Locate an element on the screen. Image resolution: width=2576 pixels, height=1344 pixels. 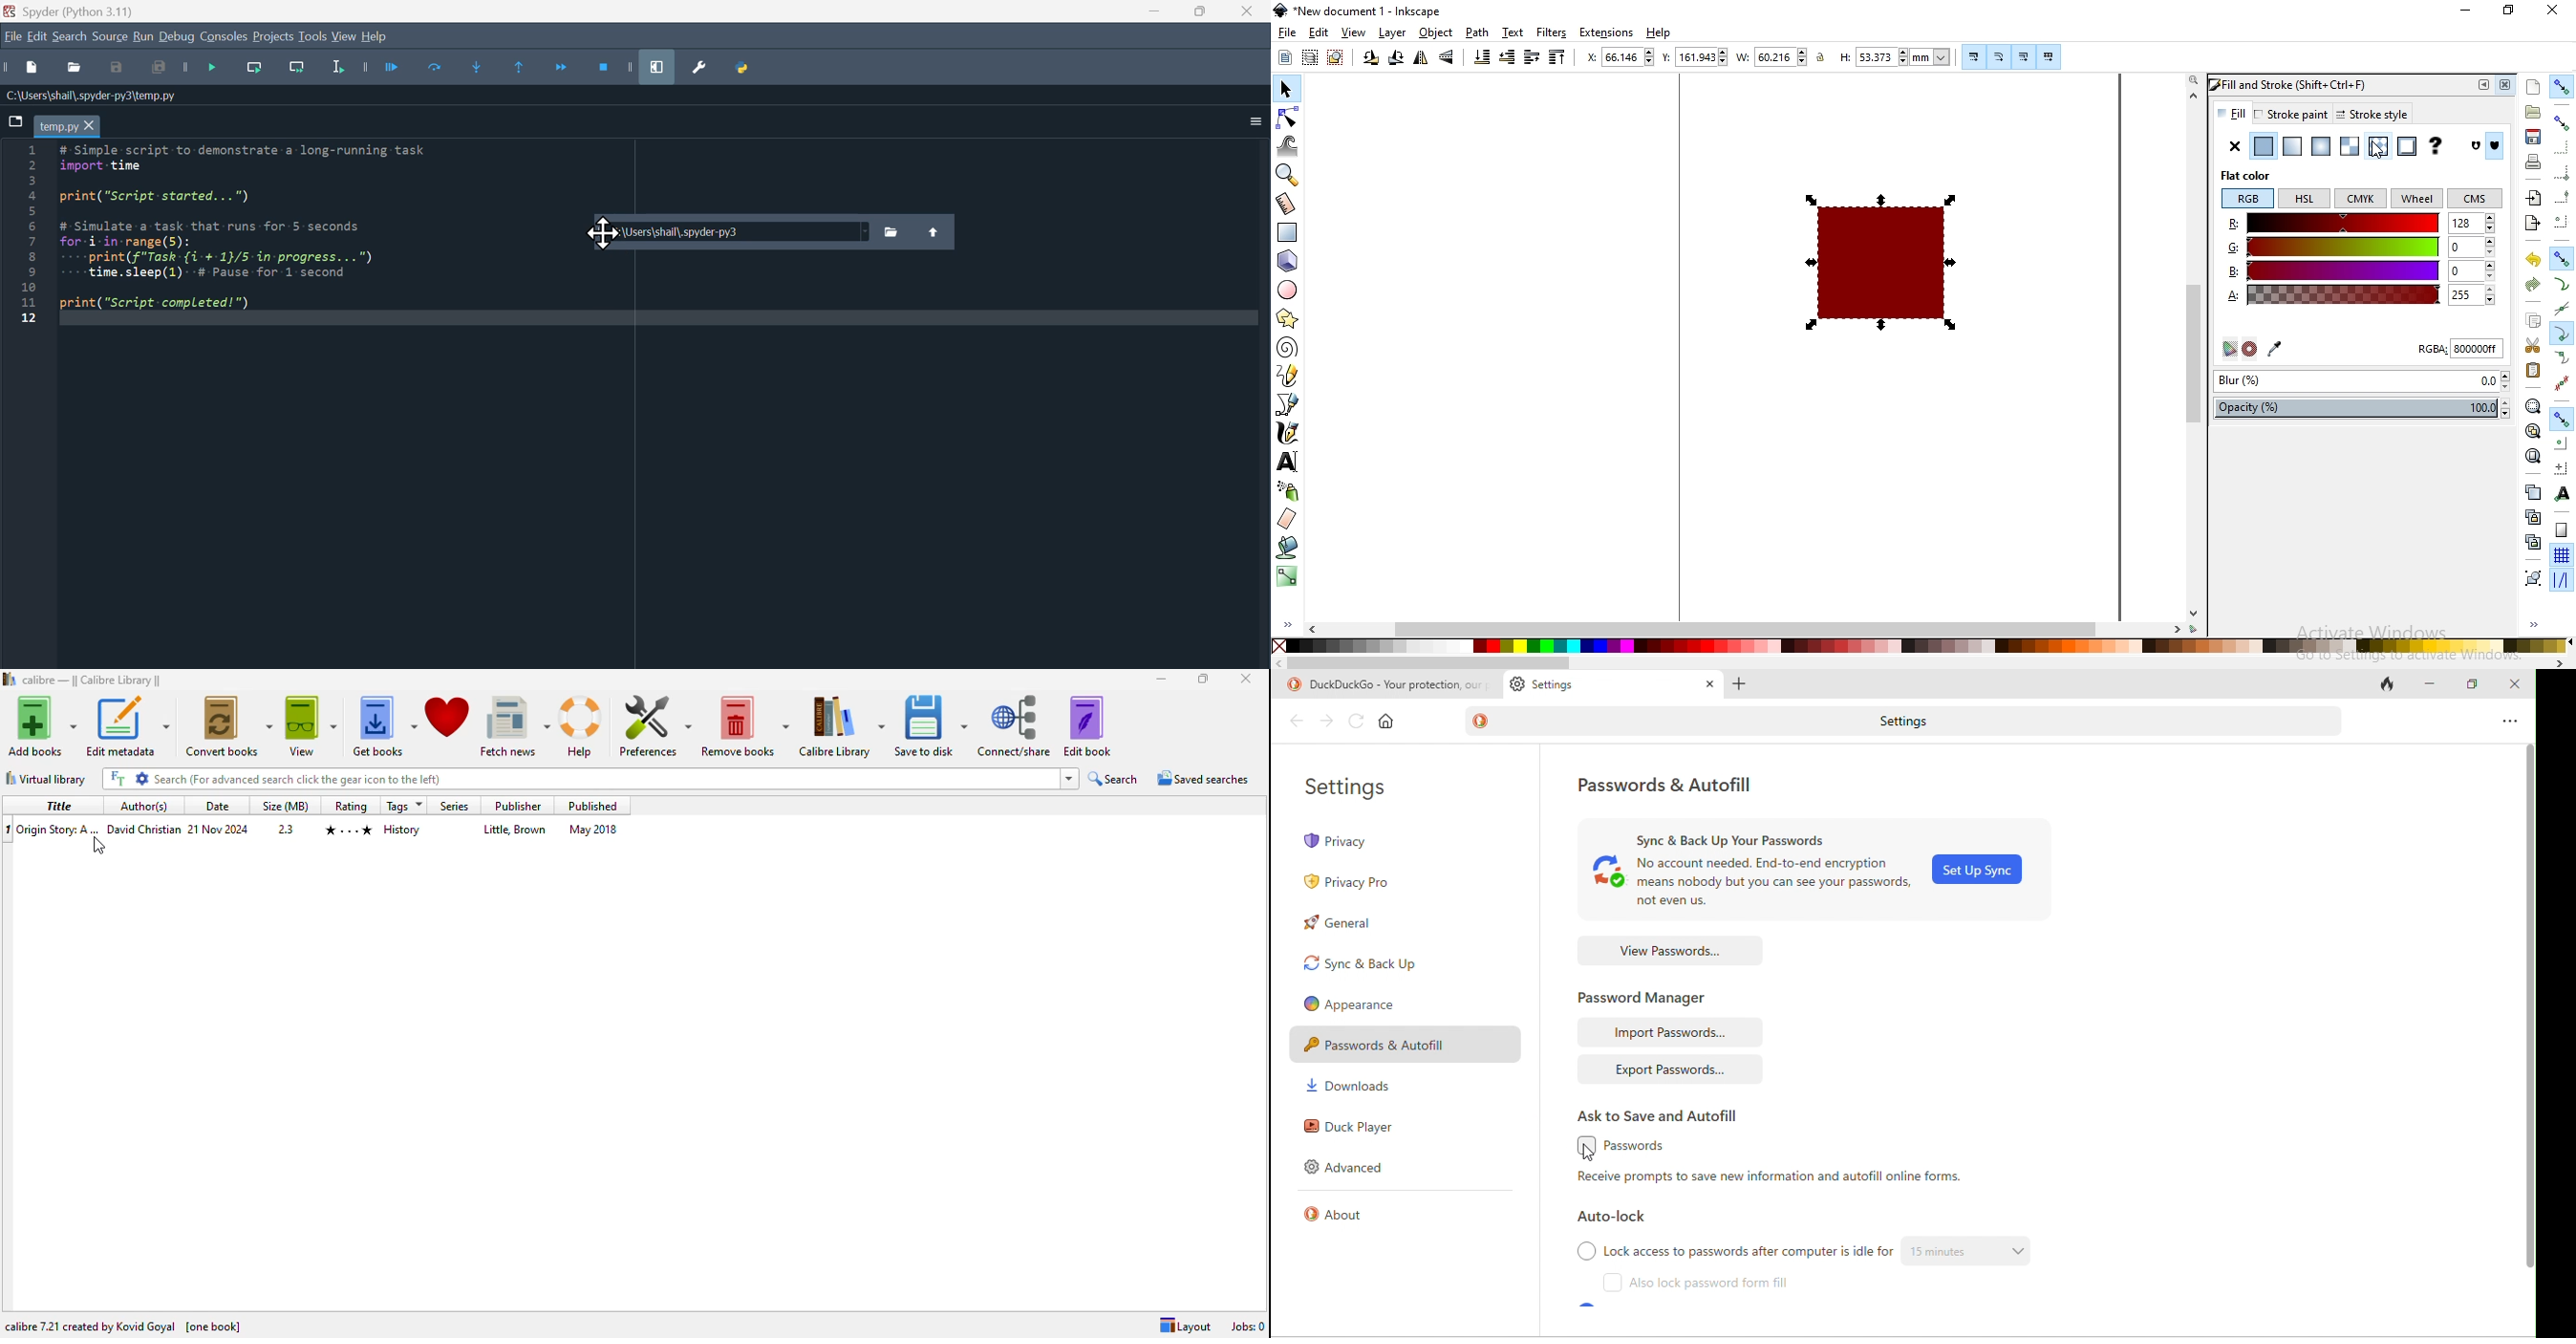
zoom to fit selection is located at coordinates (2533, 405).